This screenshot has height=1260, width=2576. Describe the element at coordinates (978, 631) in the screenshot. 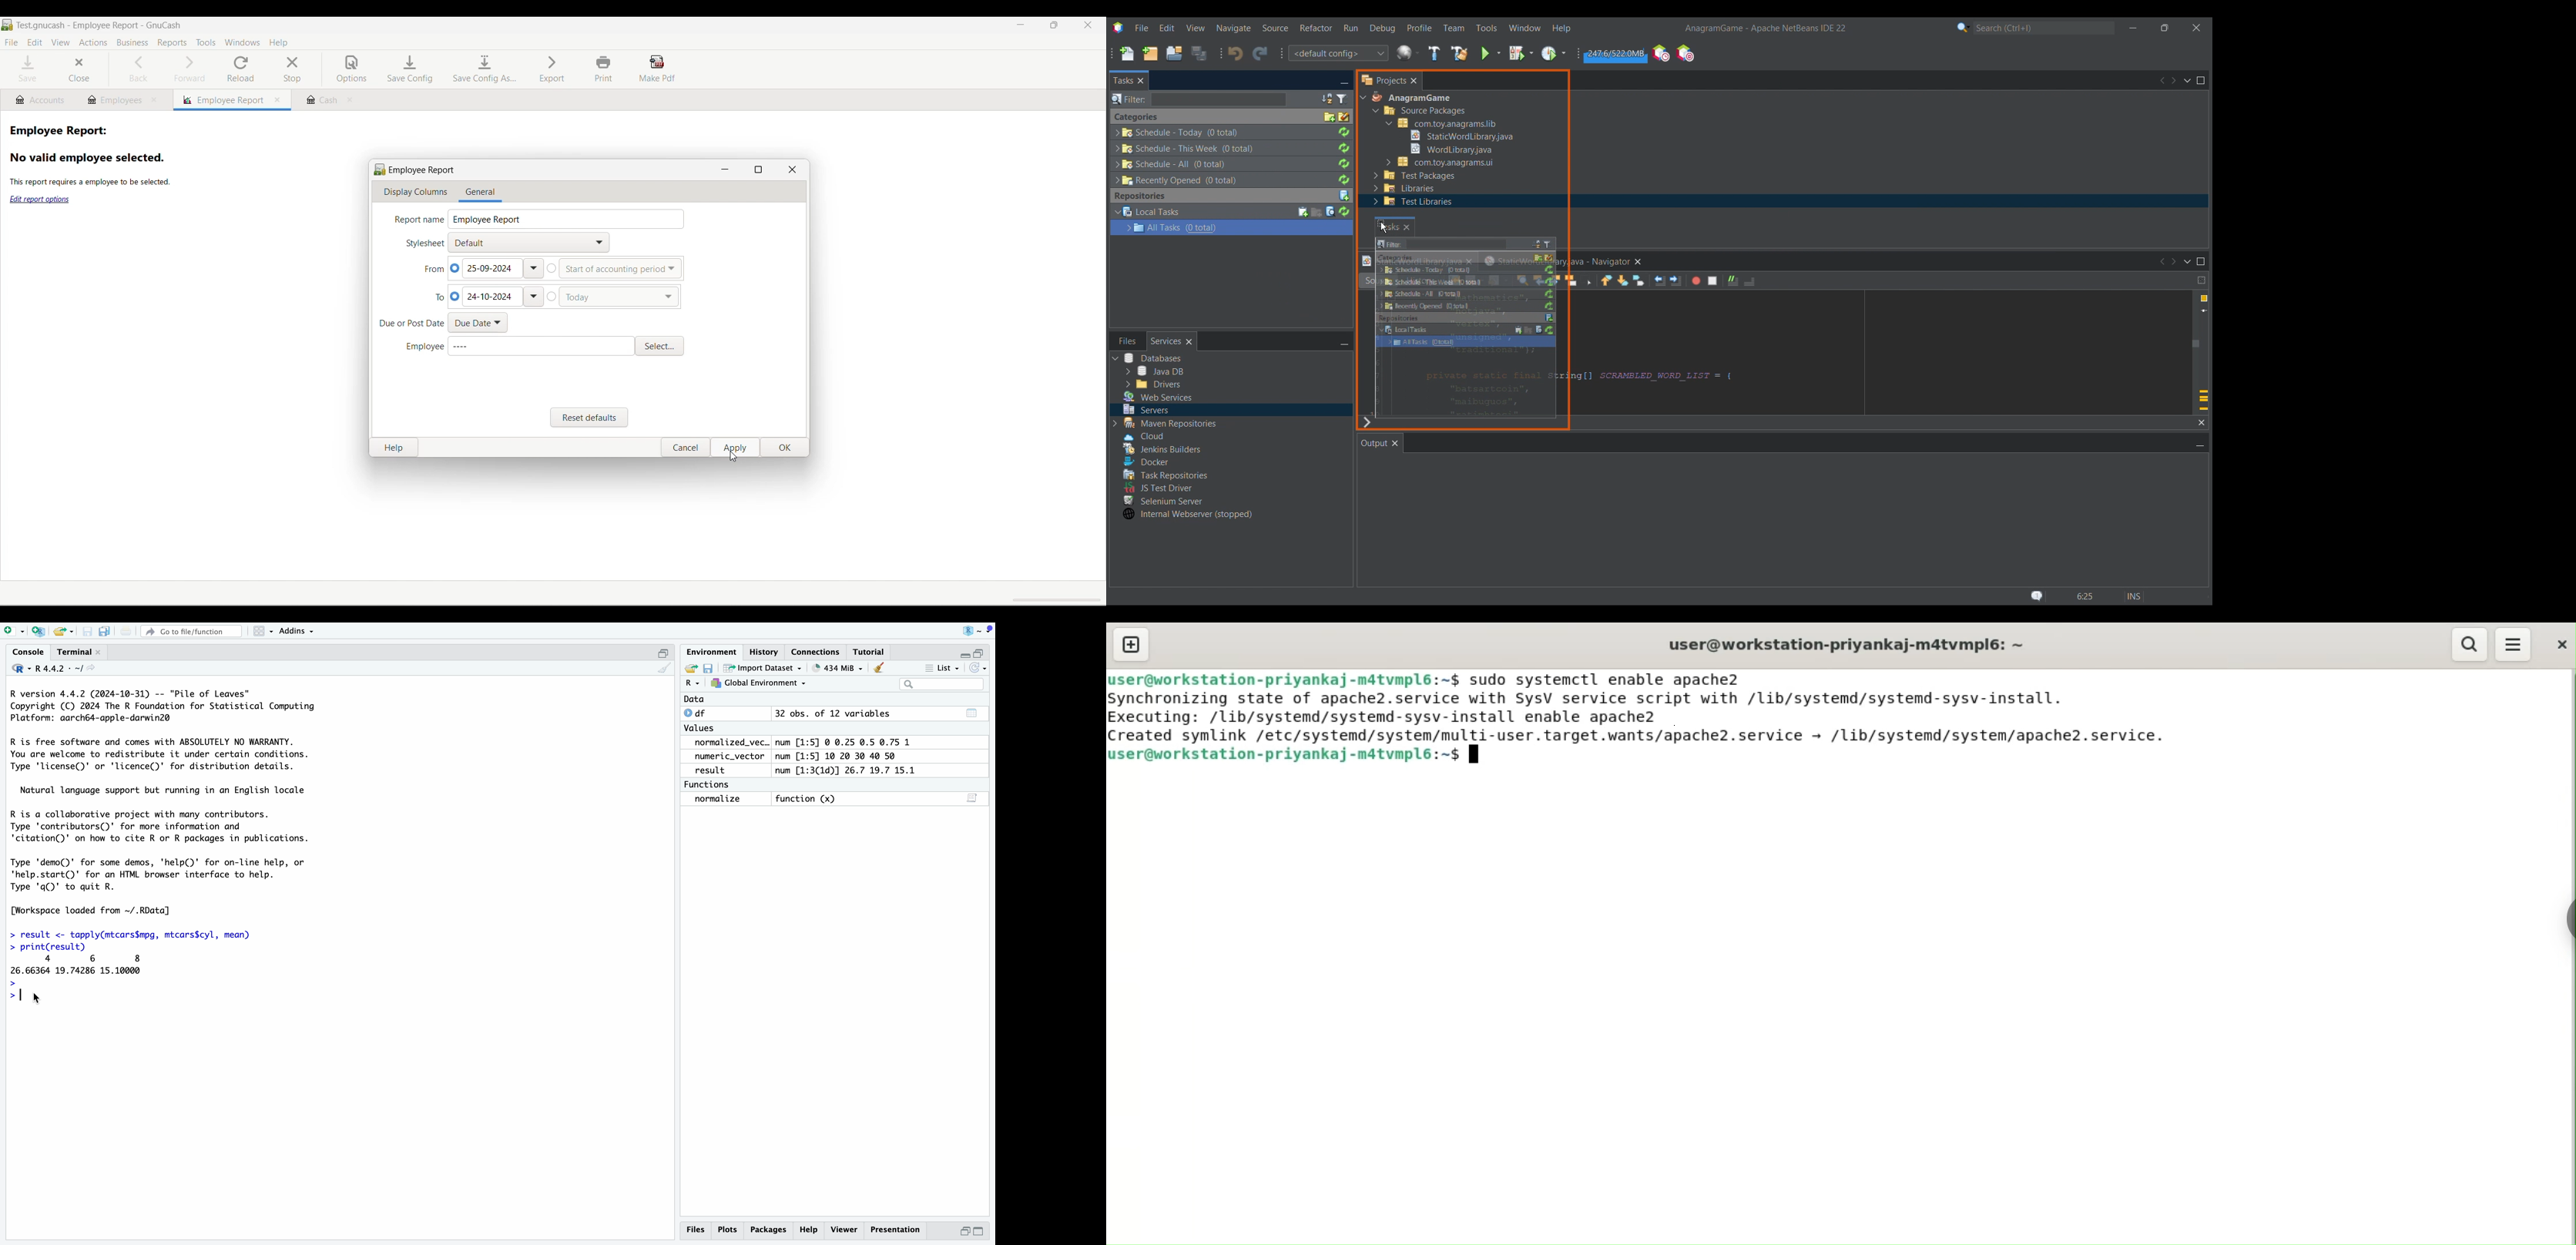

I see `Project` at that location.